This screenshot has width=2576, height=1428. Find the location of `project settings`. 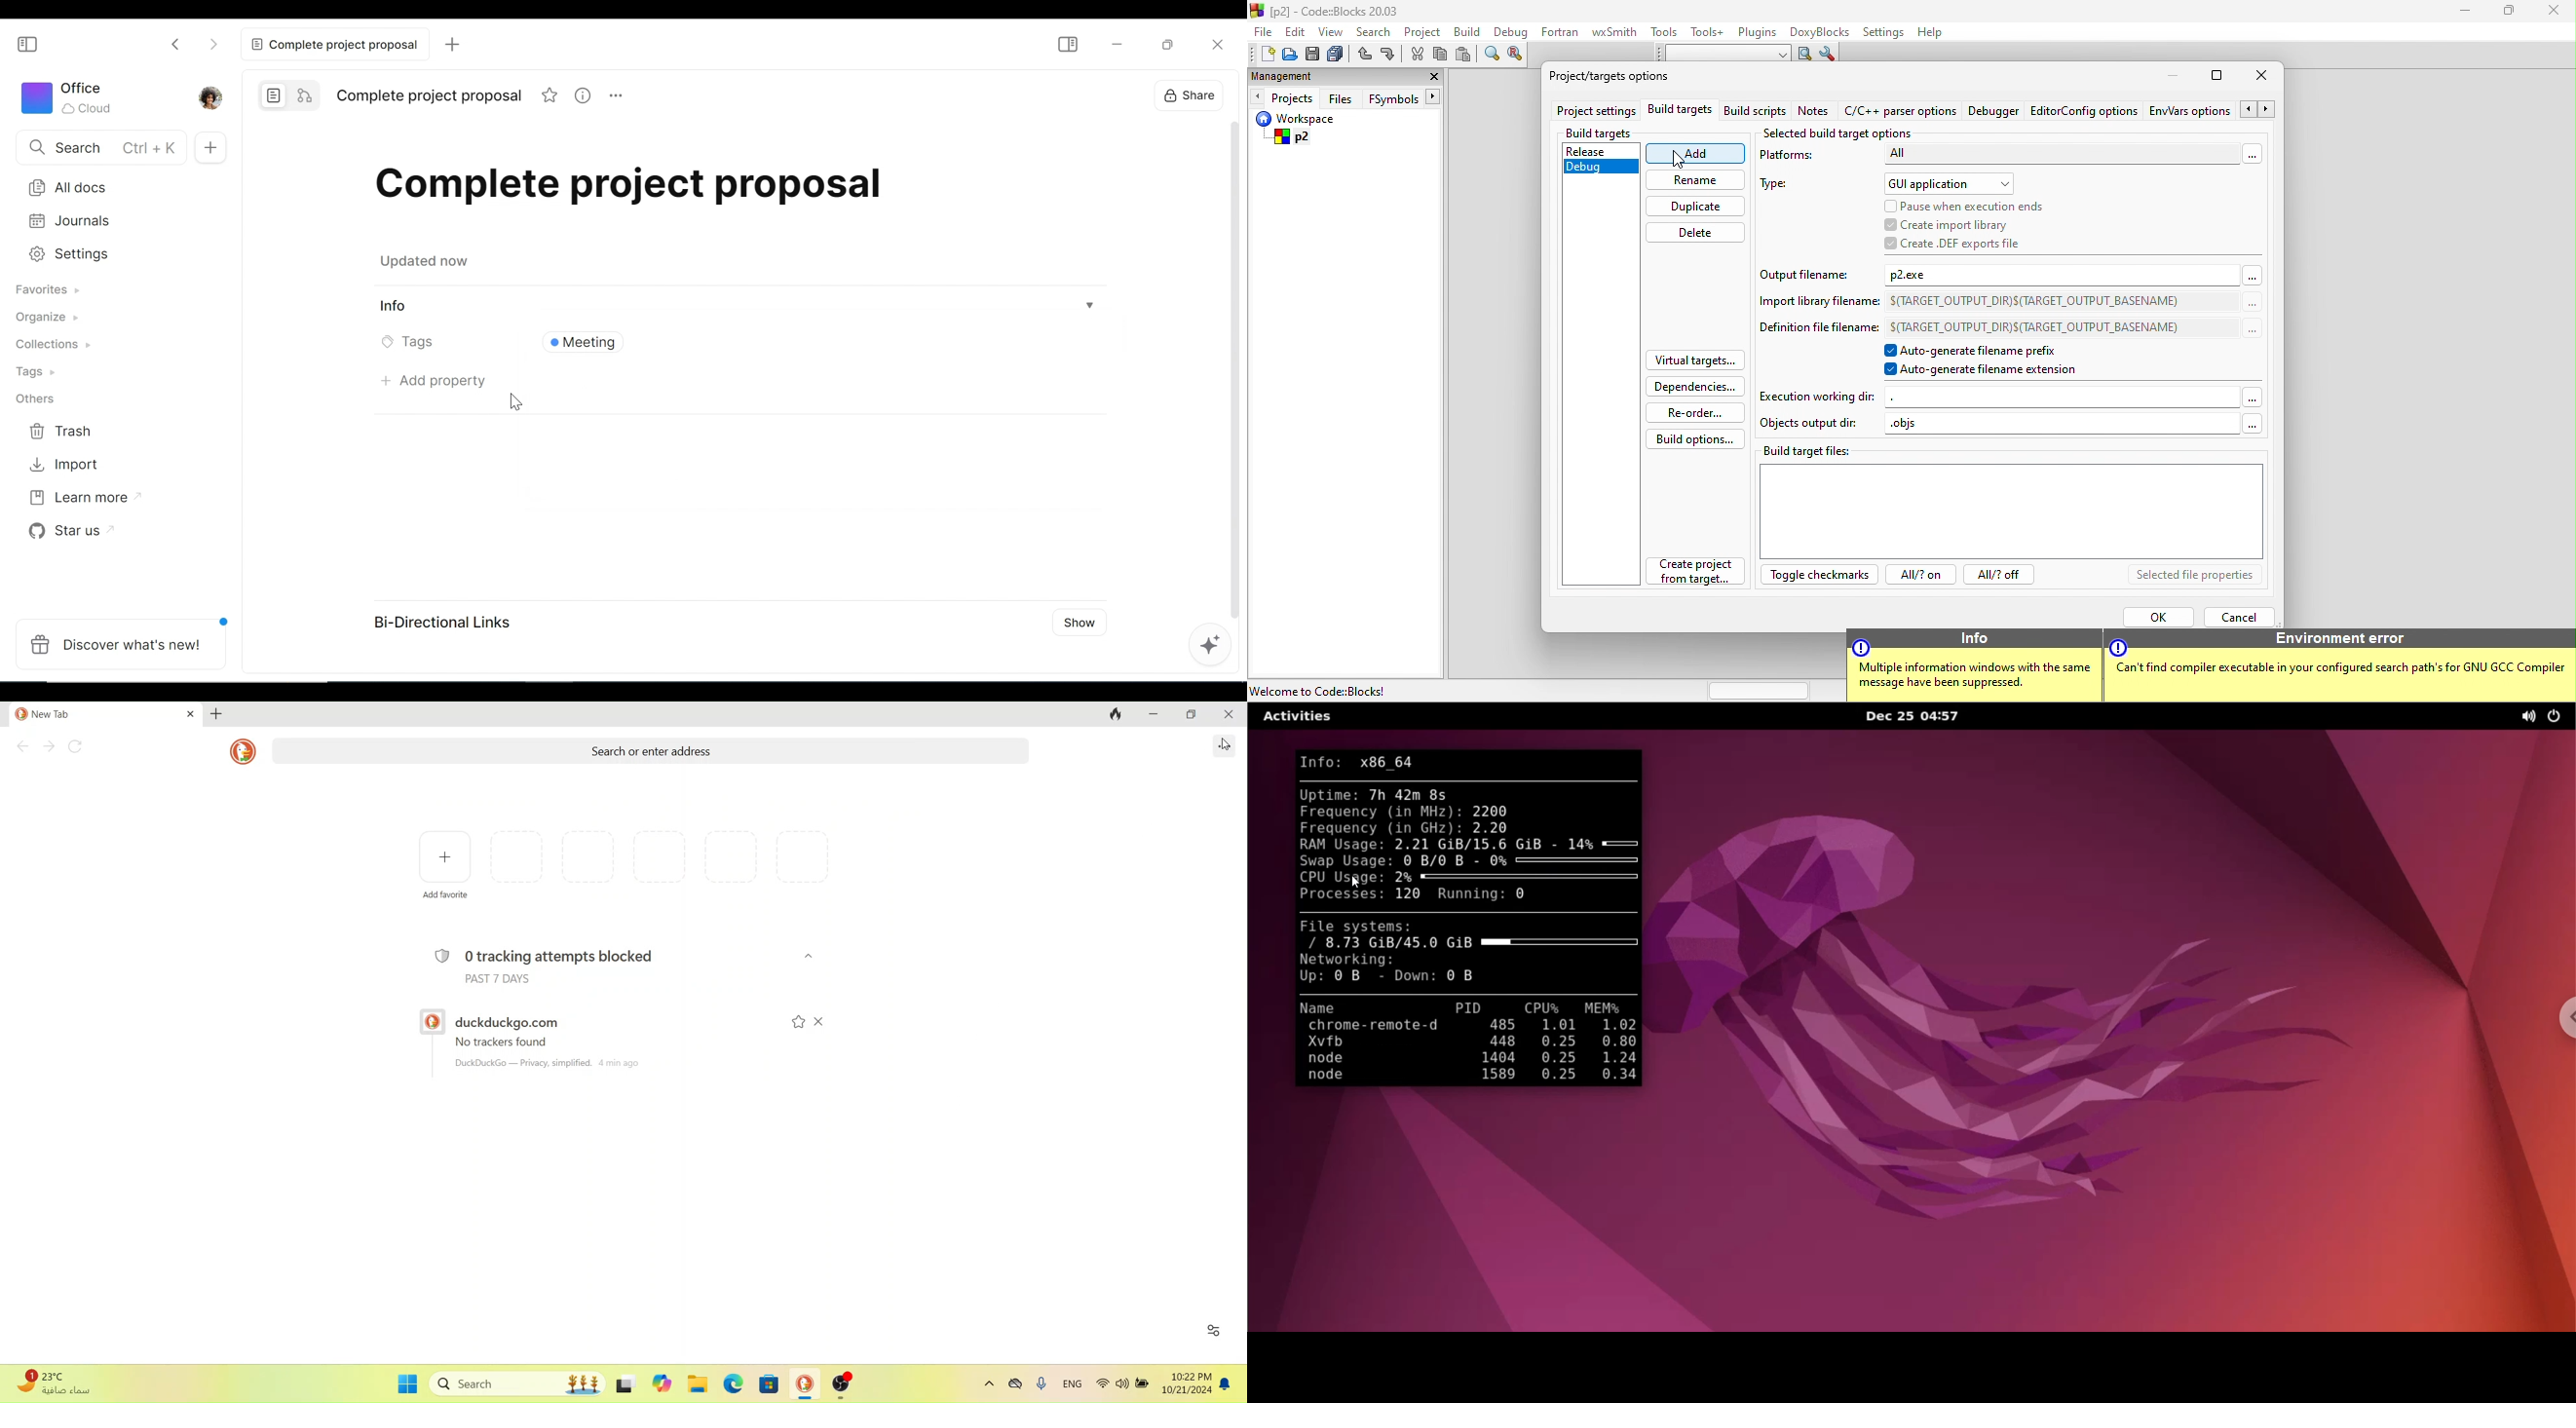

project settings is located at coordinates (1595, 112).